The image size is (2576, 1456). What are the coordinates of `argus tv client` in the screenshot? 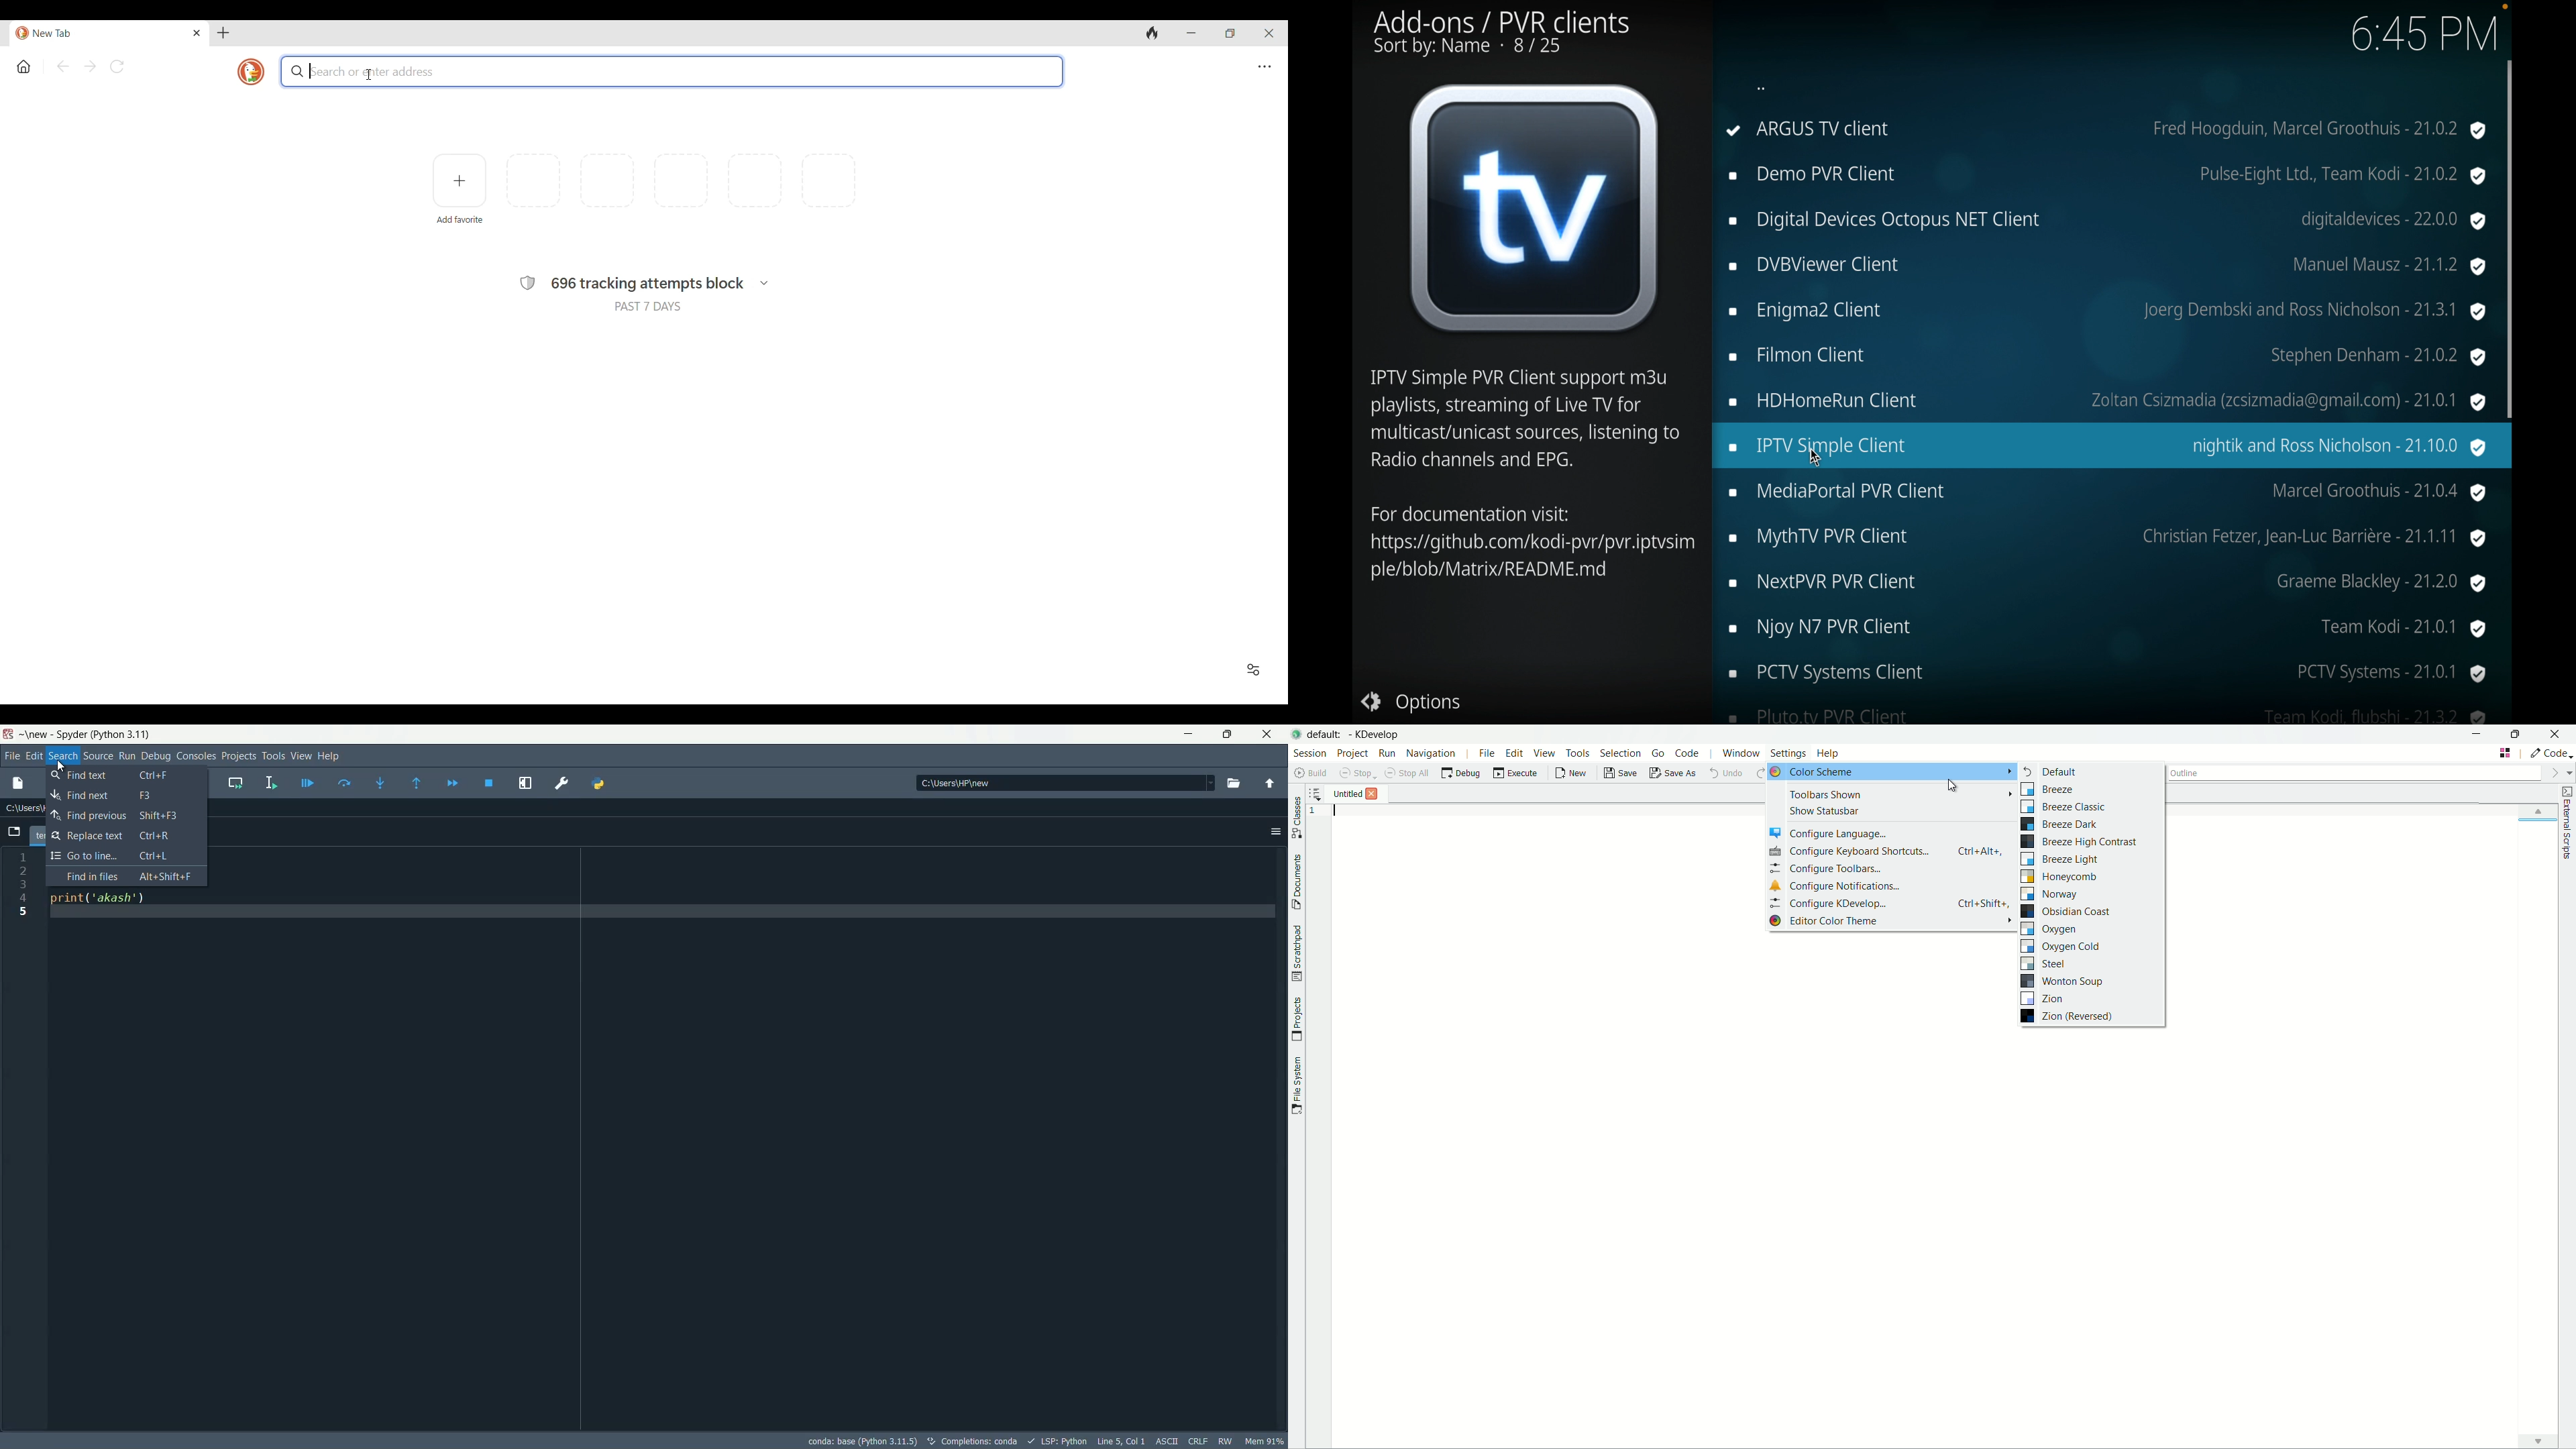 It's located at (2105, 130).